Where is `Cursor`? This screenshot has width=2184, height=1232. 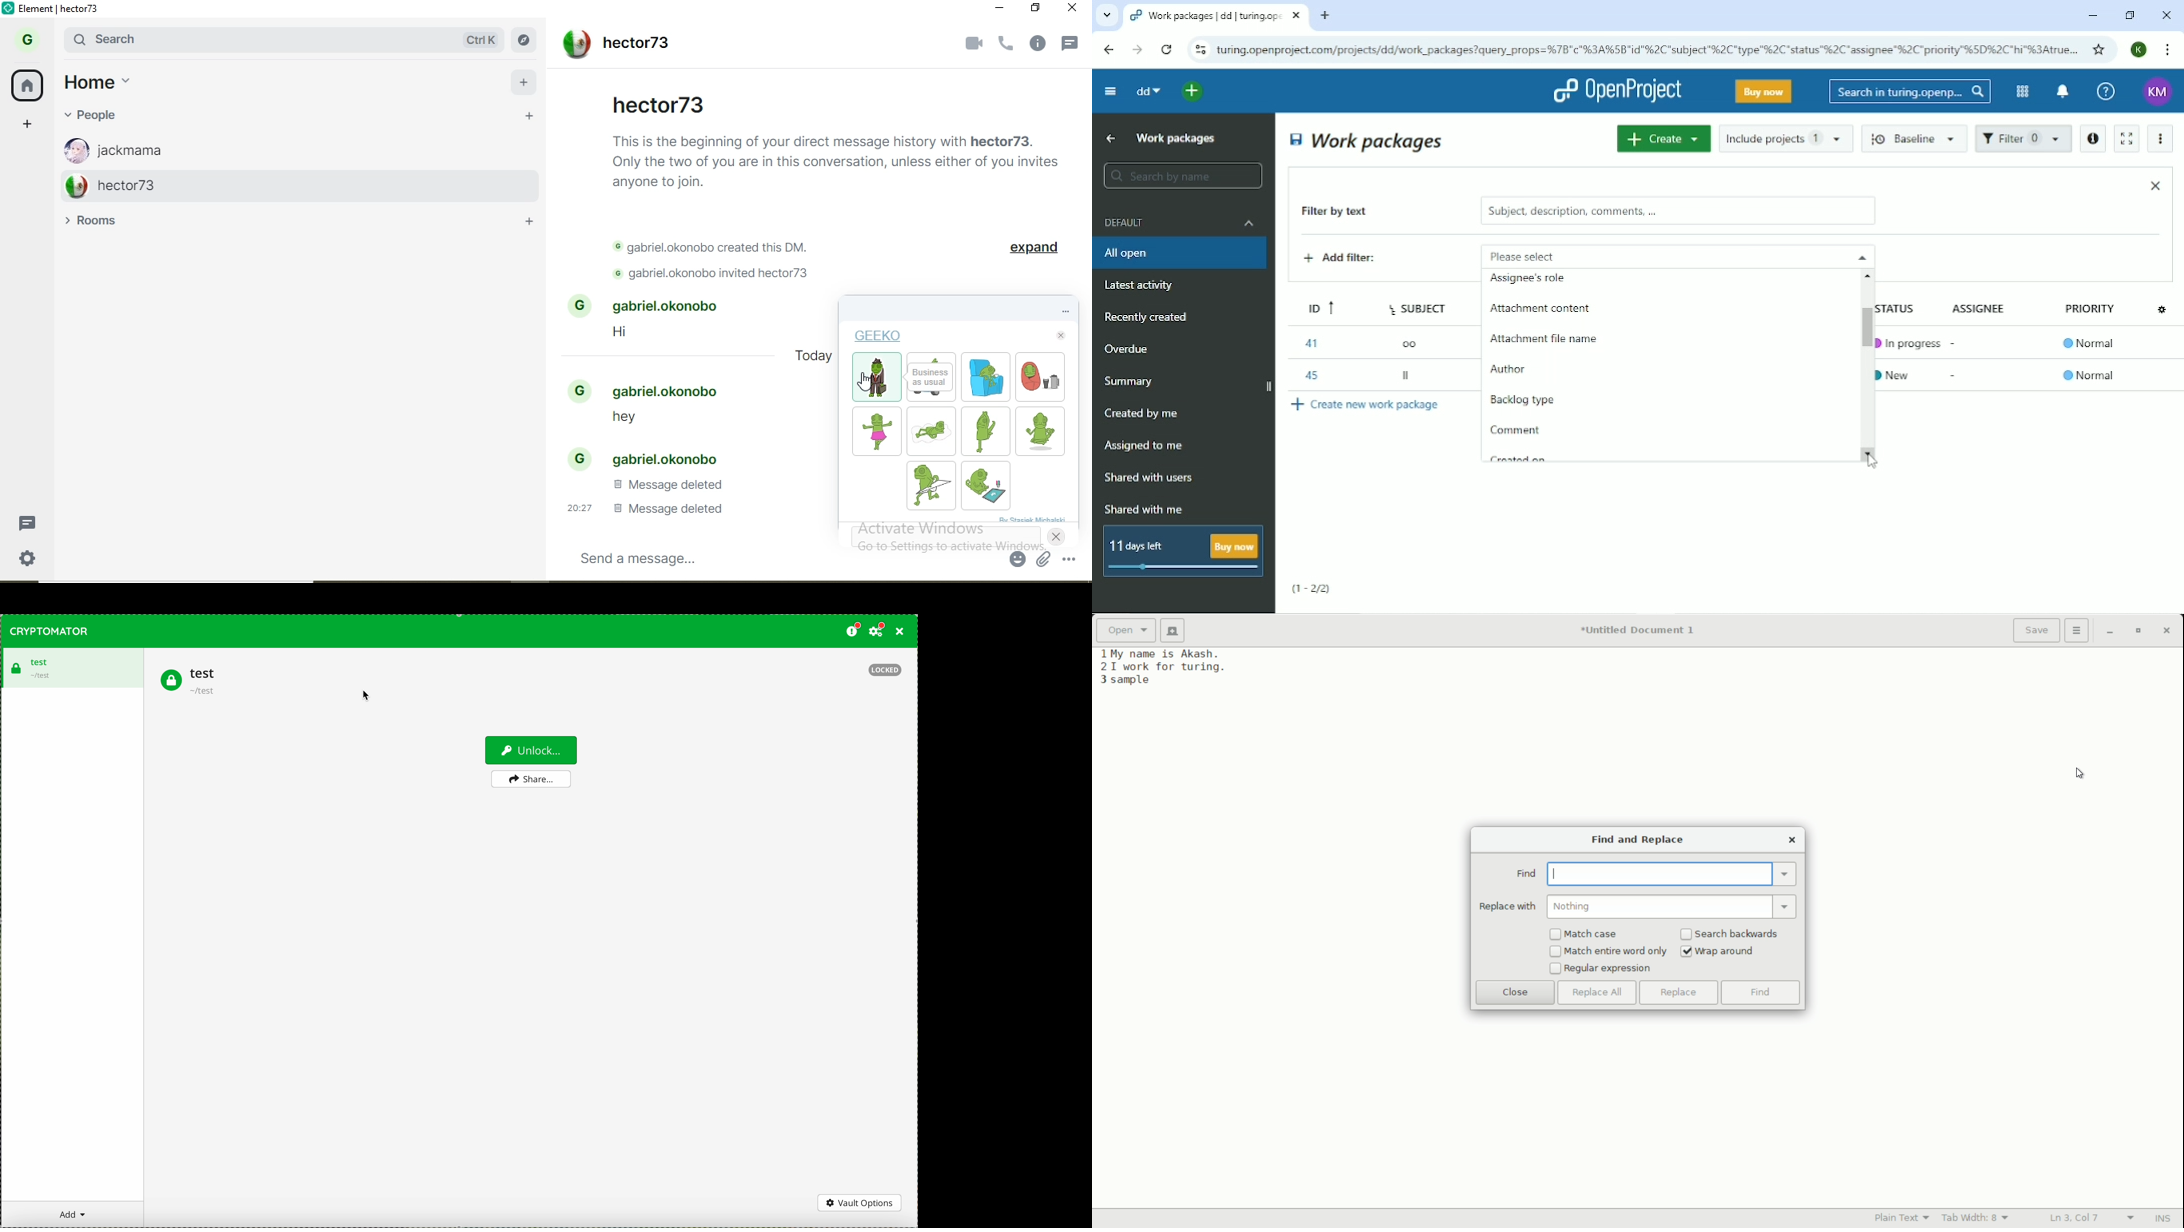 Cursor is located at coordinates (1871, 460).